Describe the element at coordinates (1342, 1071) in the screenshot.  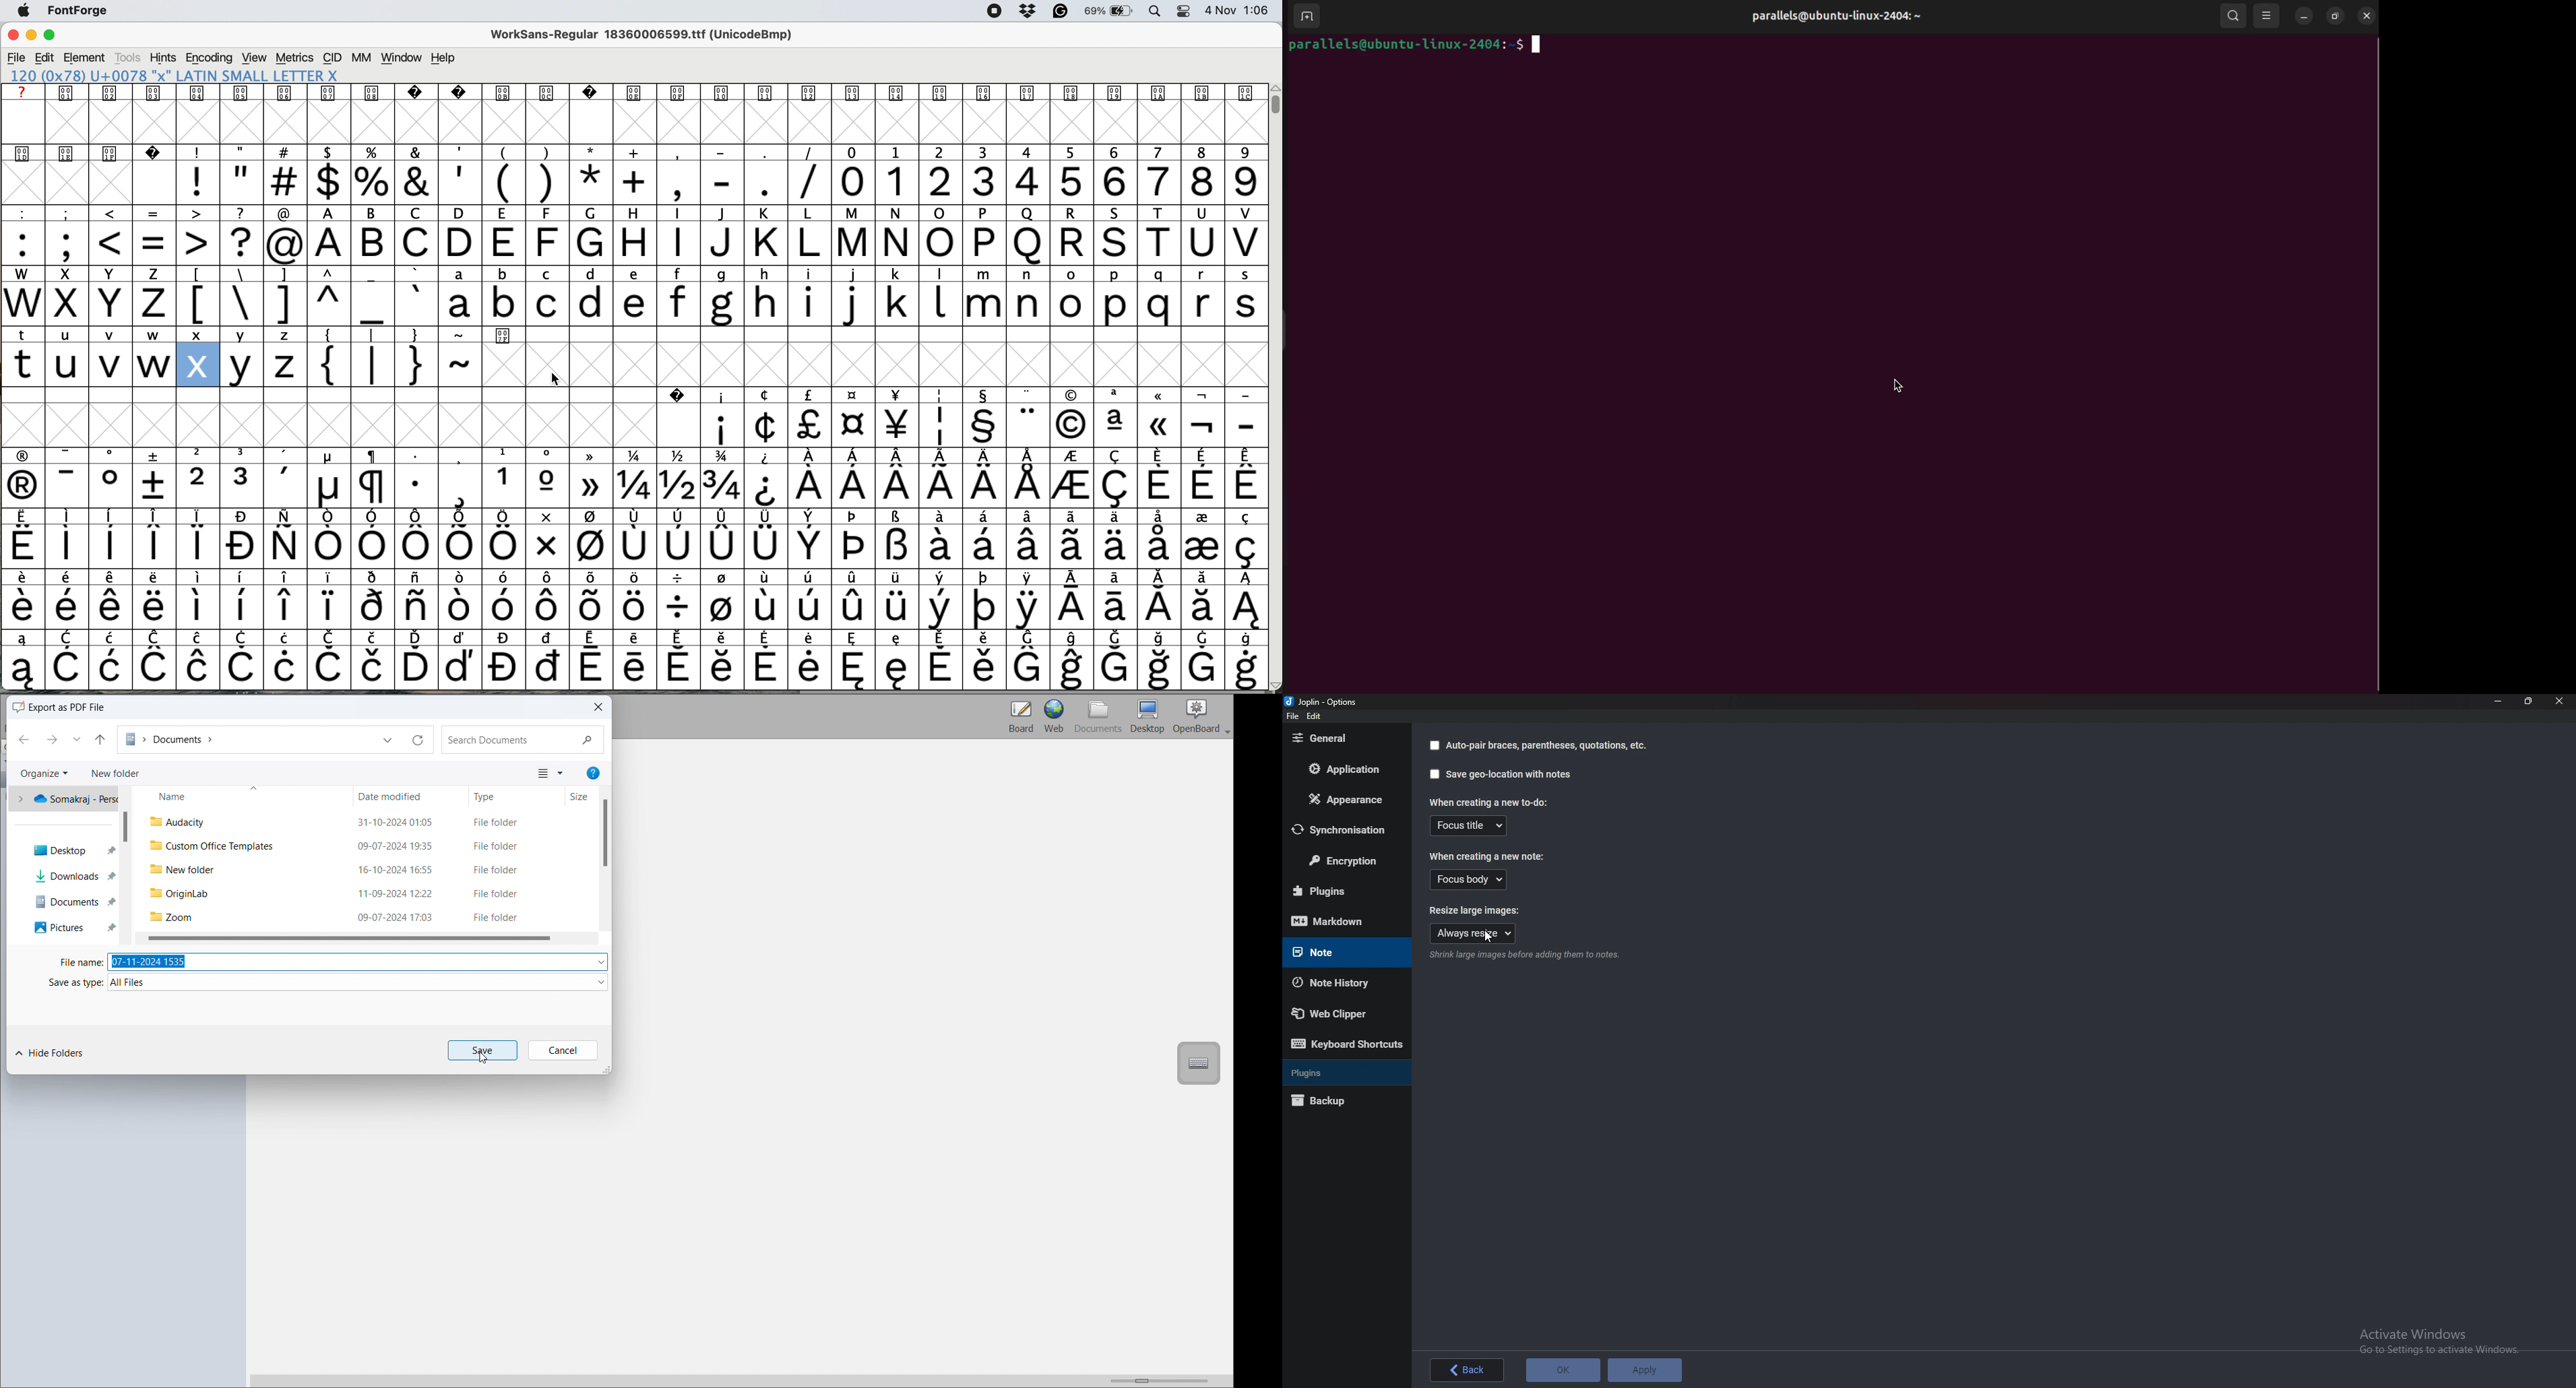
I see `Plugins` at that location.